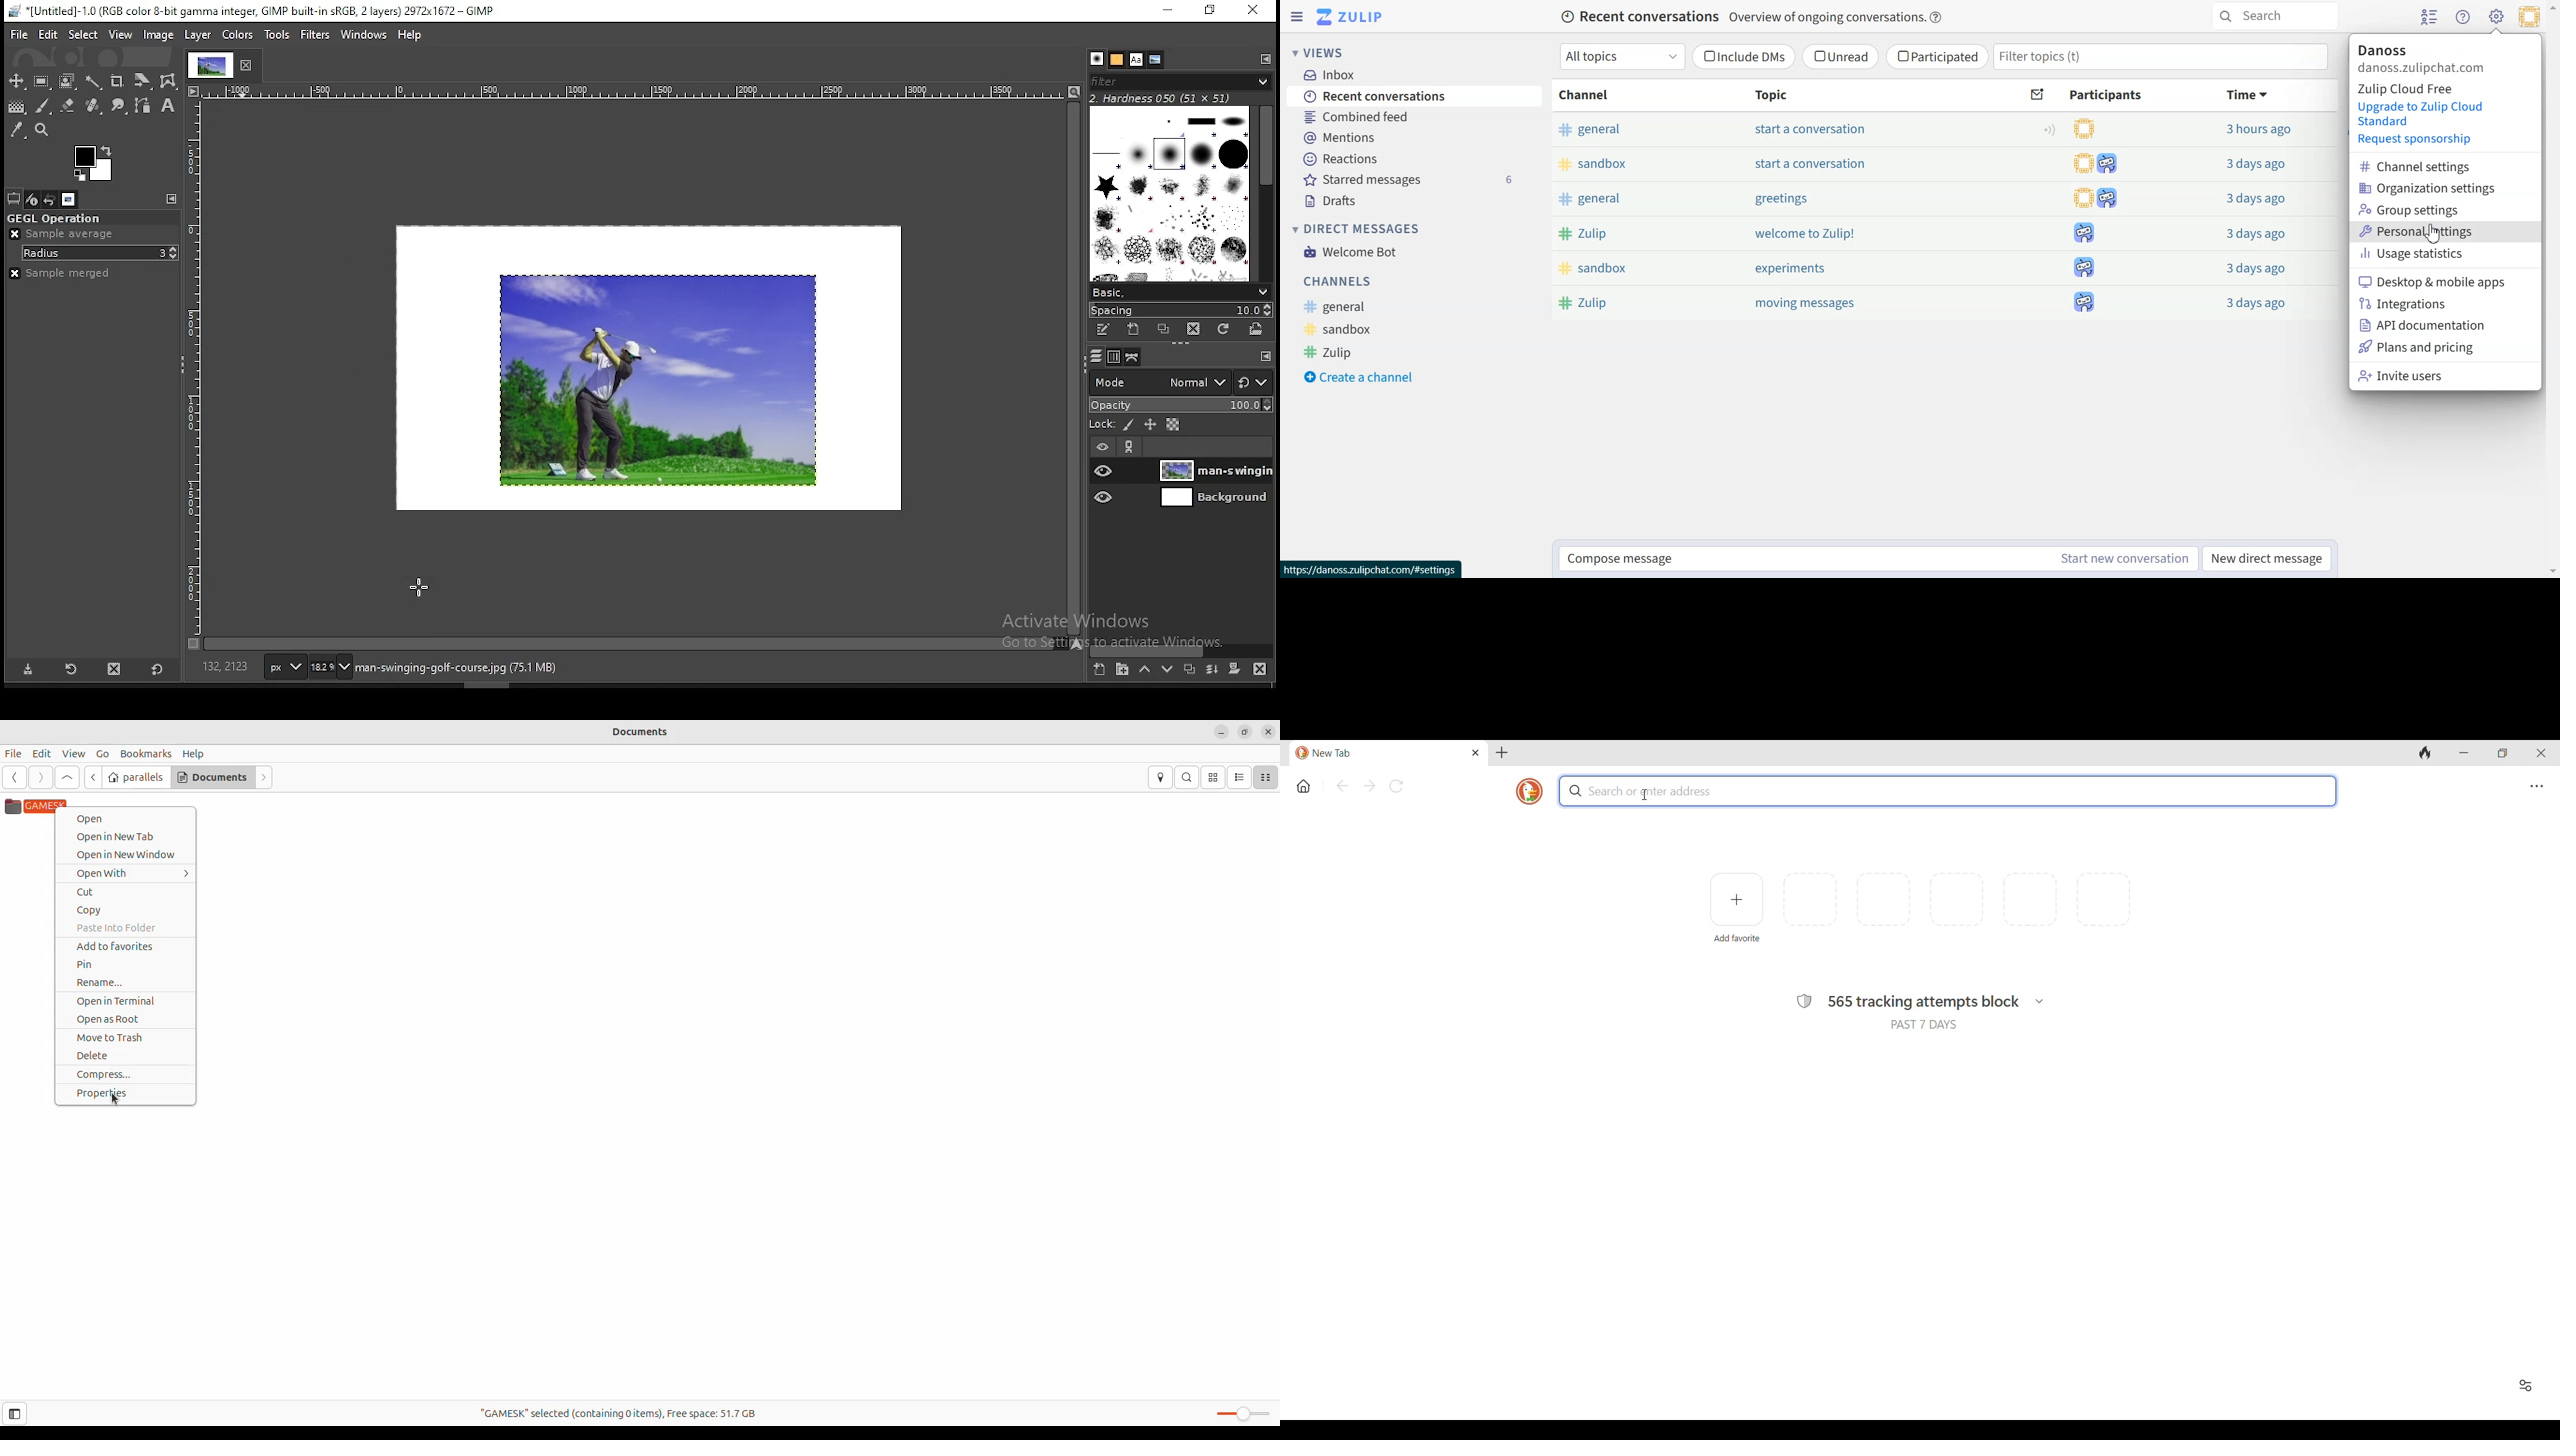  What do you see at coordinates (1260, 670) in the screenshot?
I see `delete layer` at bounding box center [1260, 670].